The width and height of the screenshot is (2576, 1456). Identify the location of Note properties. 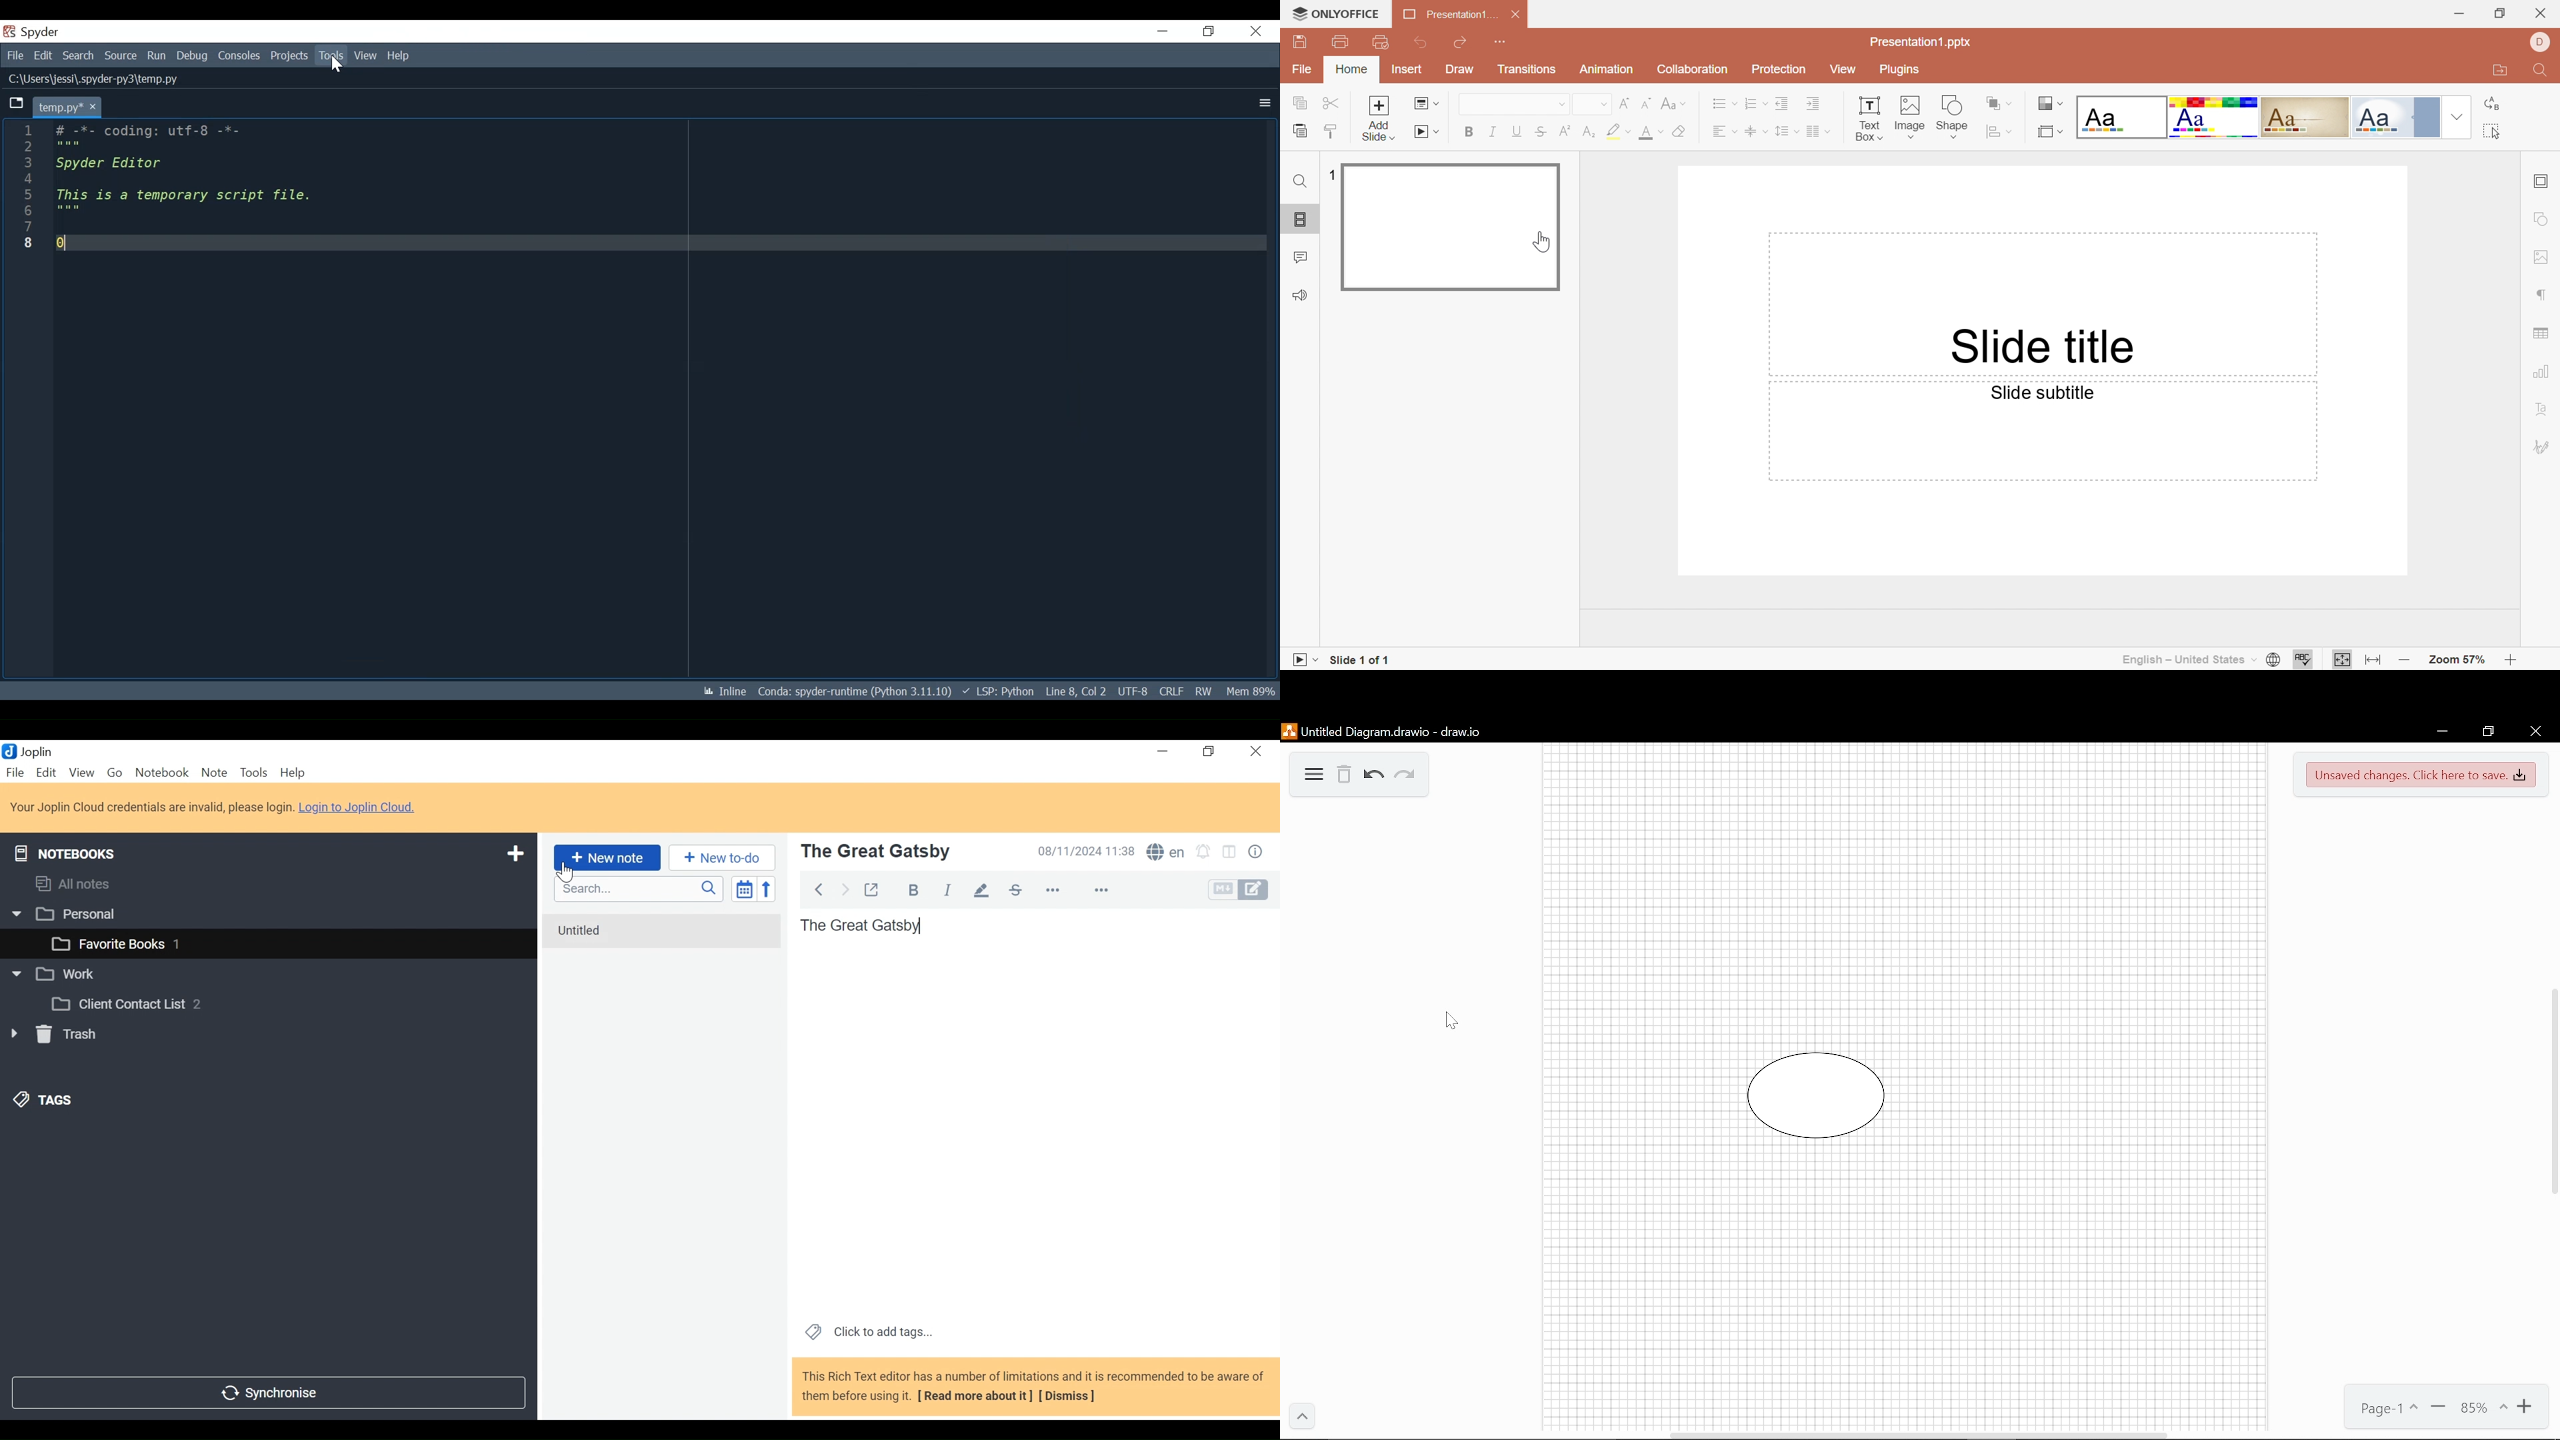
(1257, 853).